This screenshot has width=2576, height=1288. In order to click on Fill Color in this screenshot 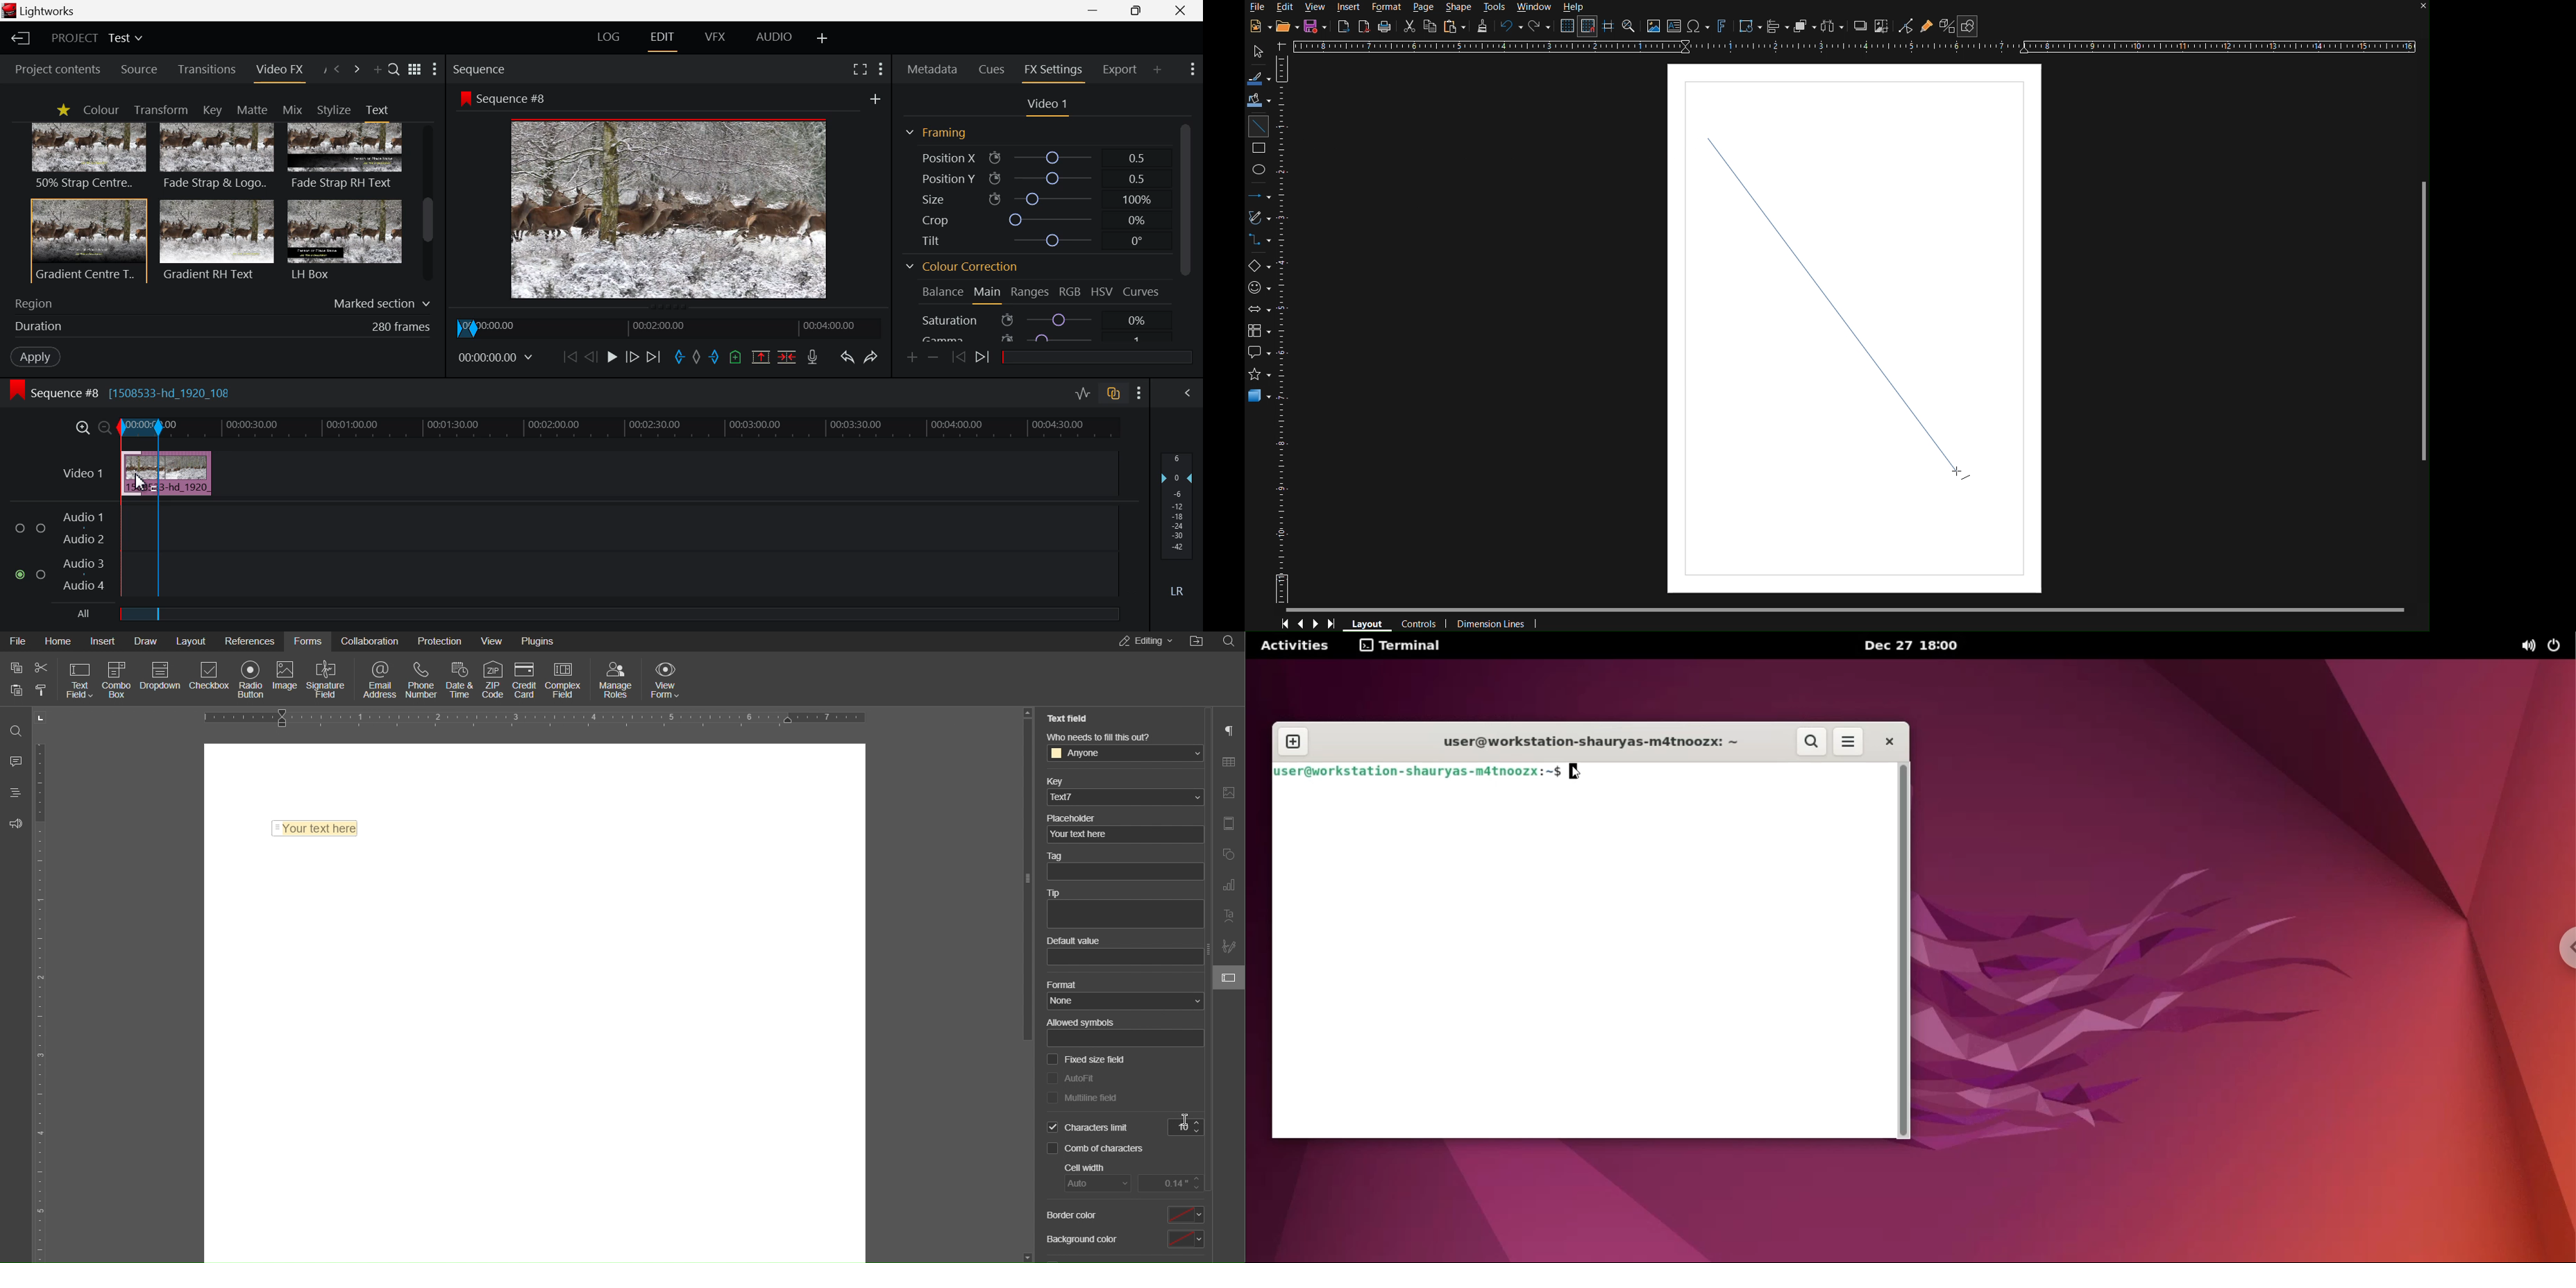, I will do `click(1260, 101)`.